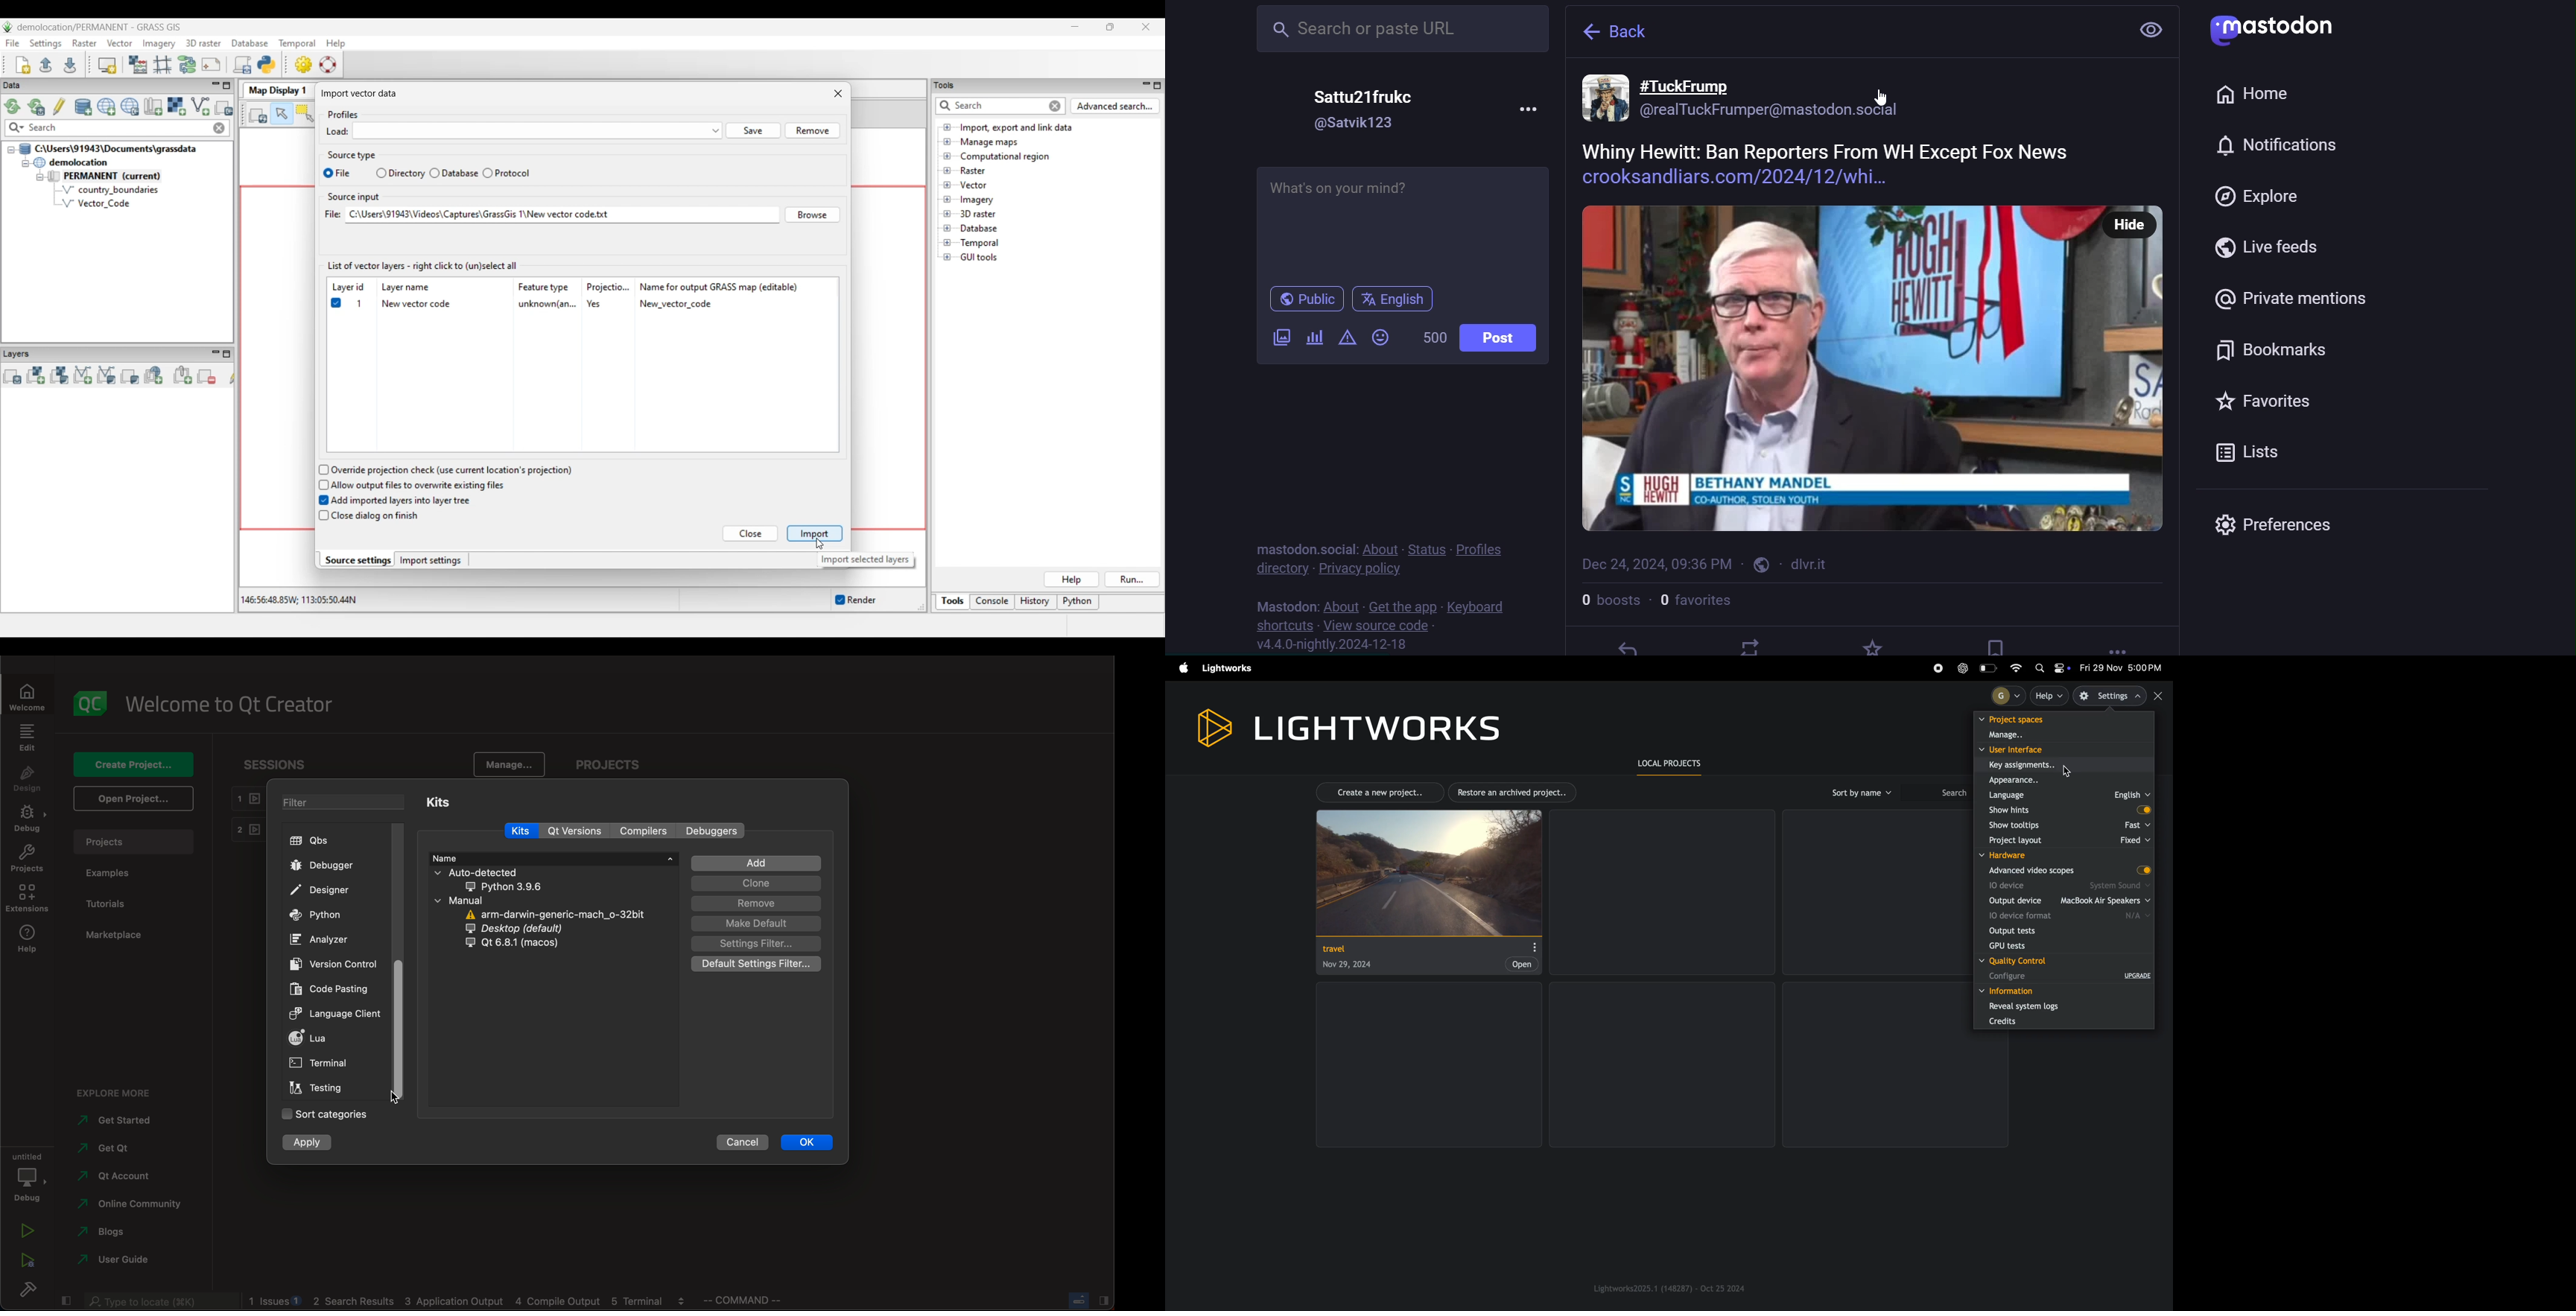 The image size is (2576, 1316). Describe the element at coordinates (1305, 299) in the screenshot. I see `public` at that location.